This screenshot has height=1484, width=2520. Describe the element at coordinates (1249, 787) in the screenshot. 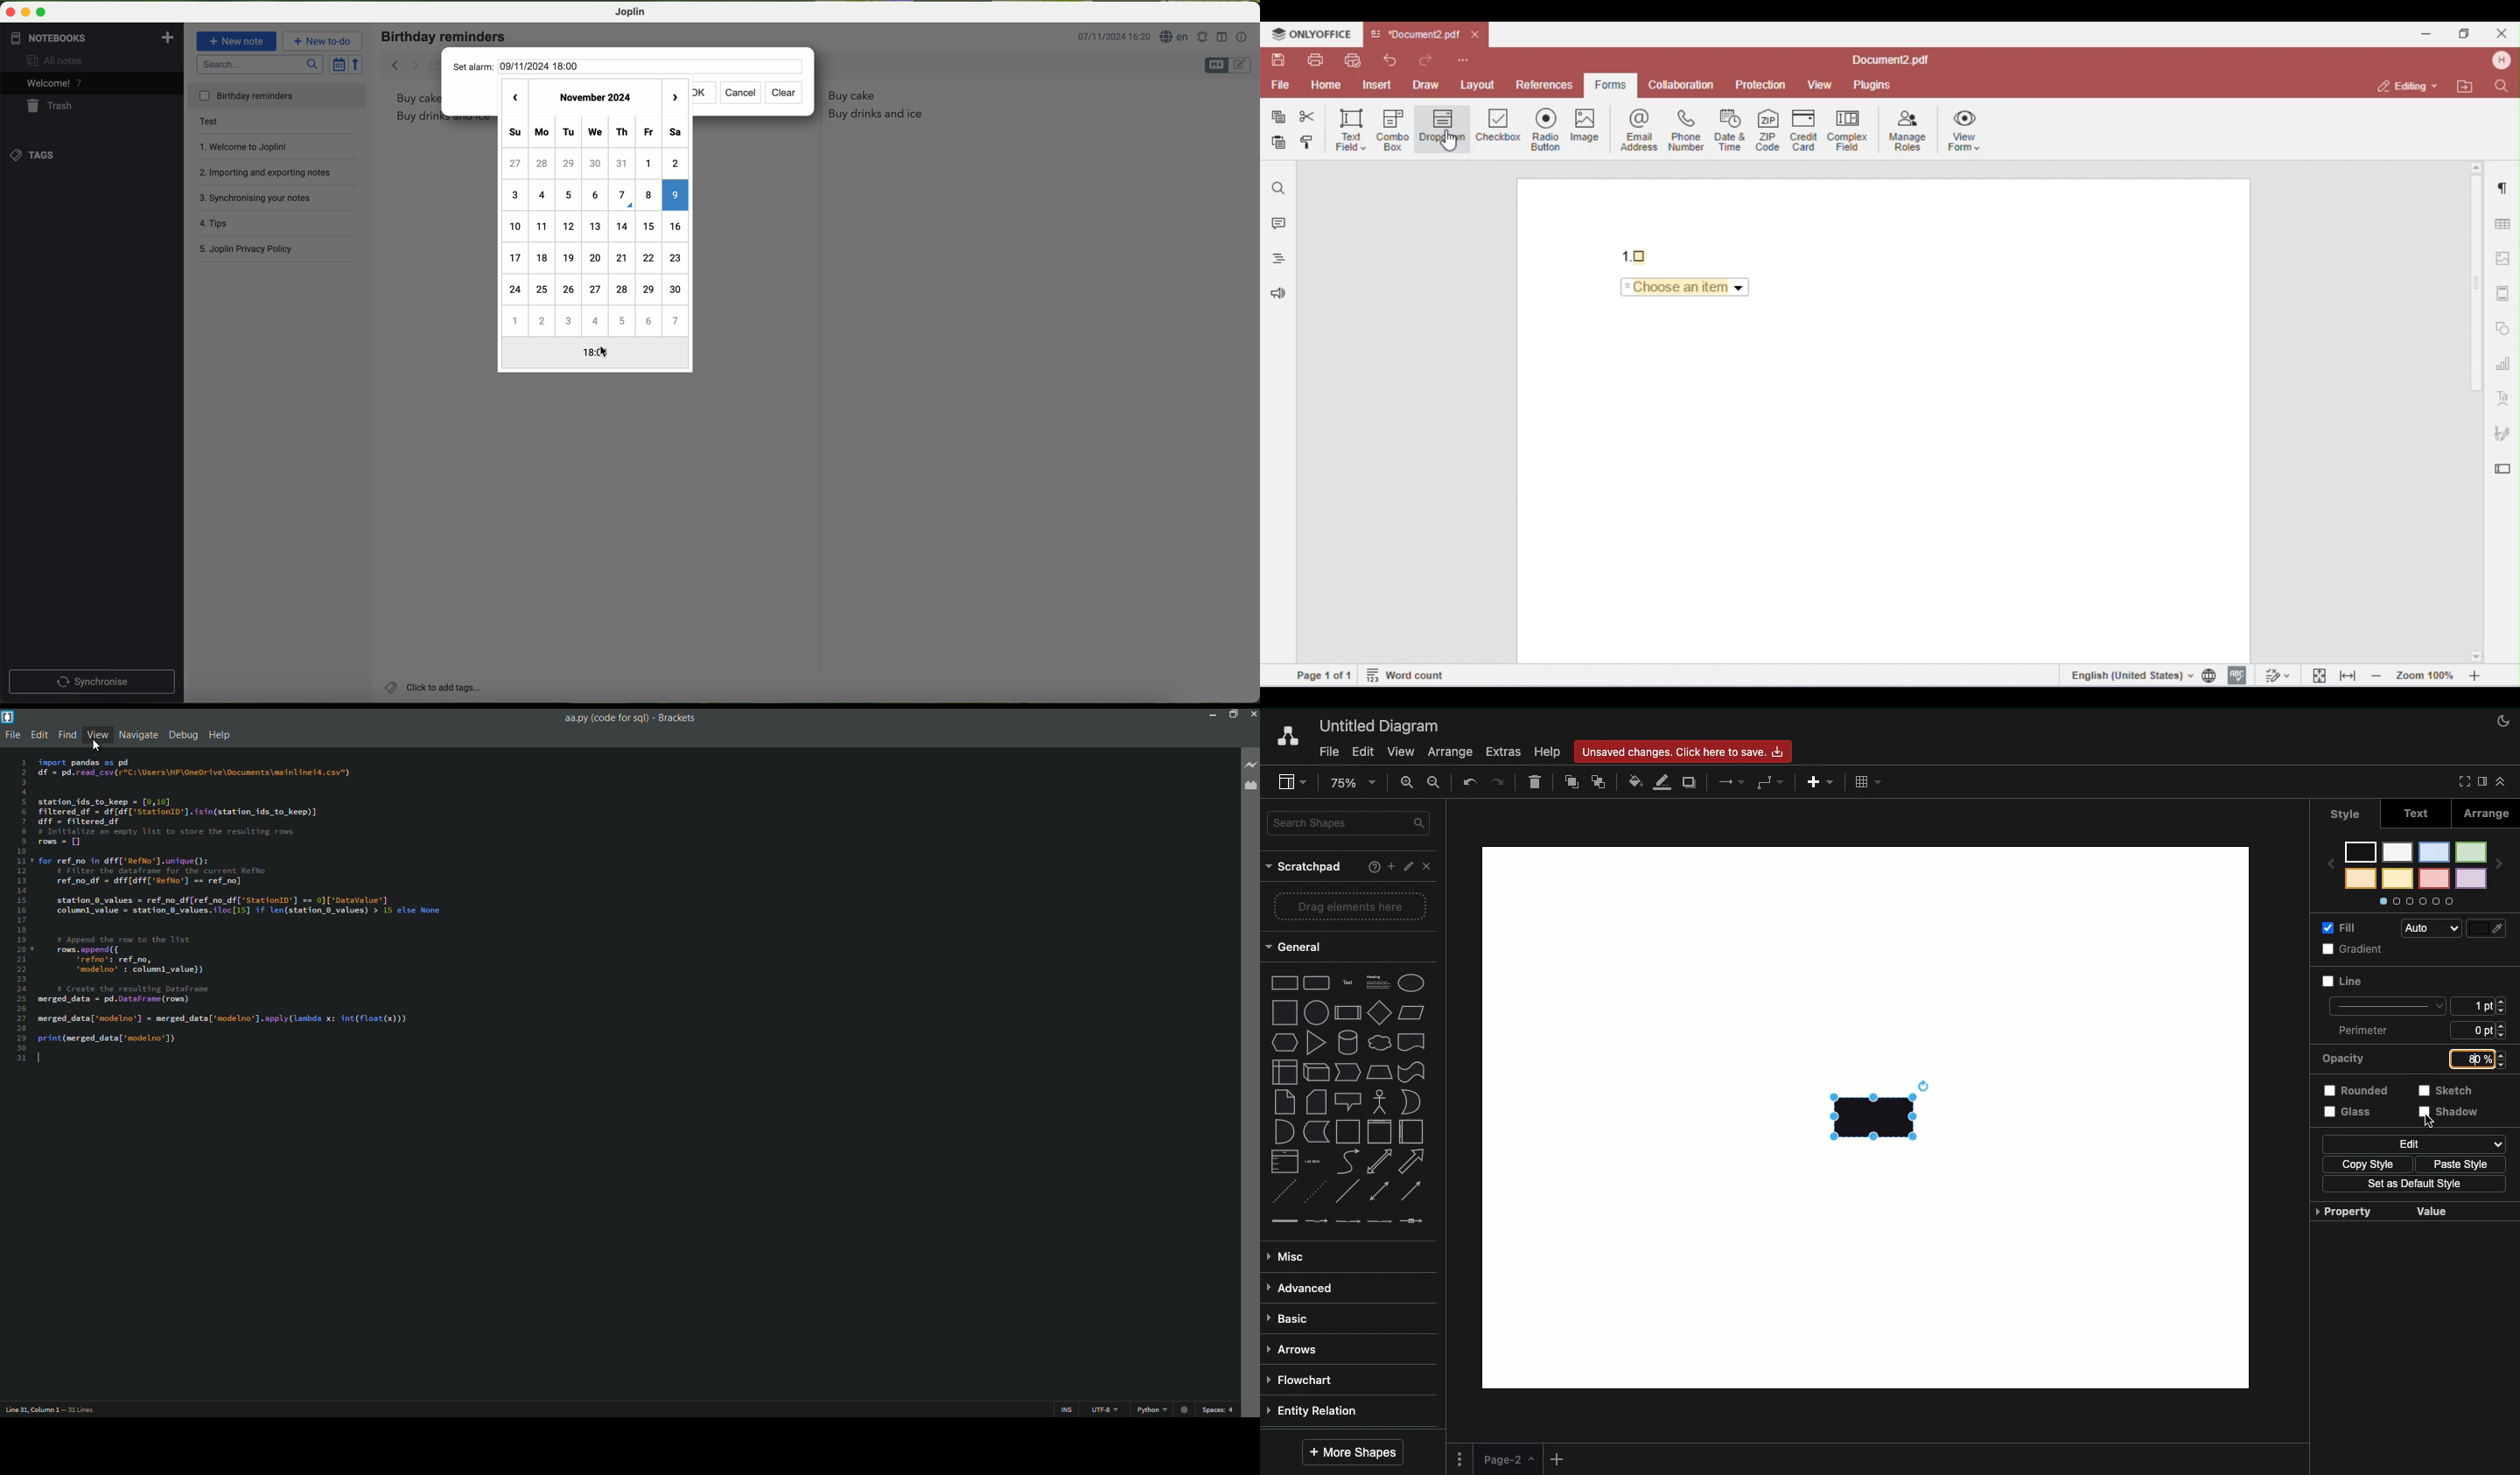

I see `extension manager` at that location.